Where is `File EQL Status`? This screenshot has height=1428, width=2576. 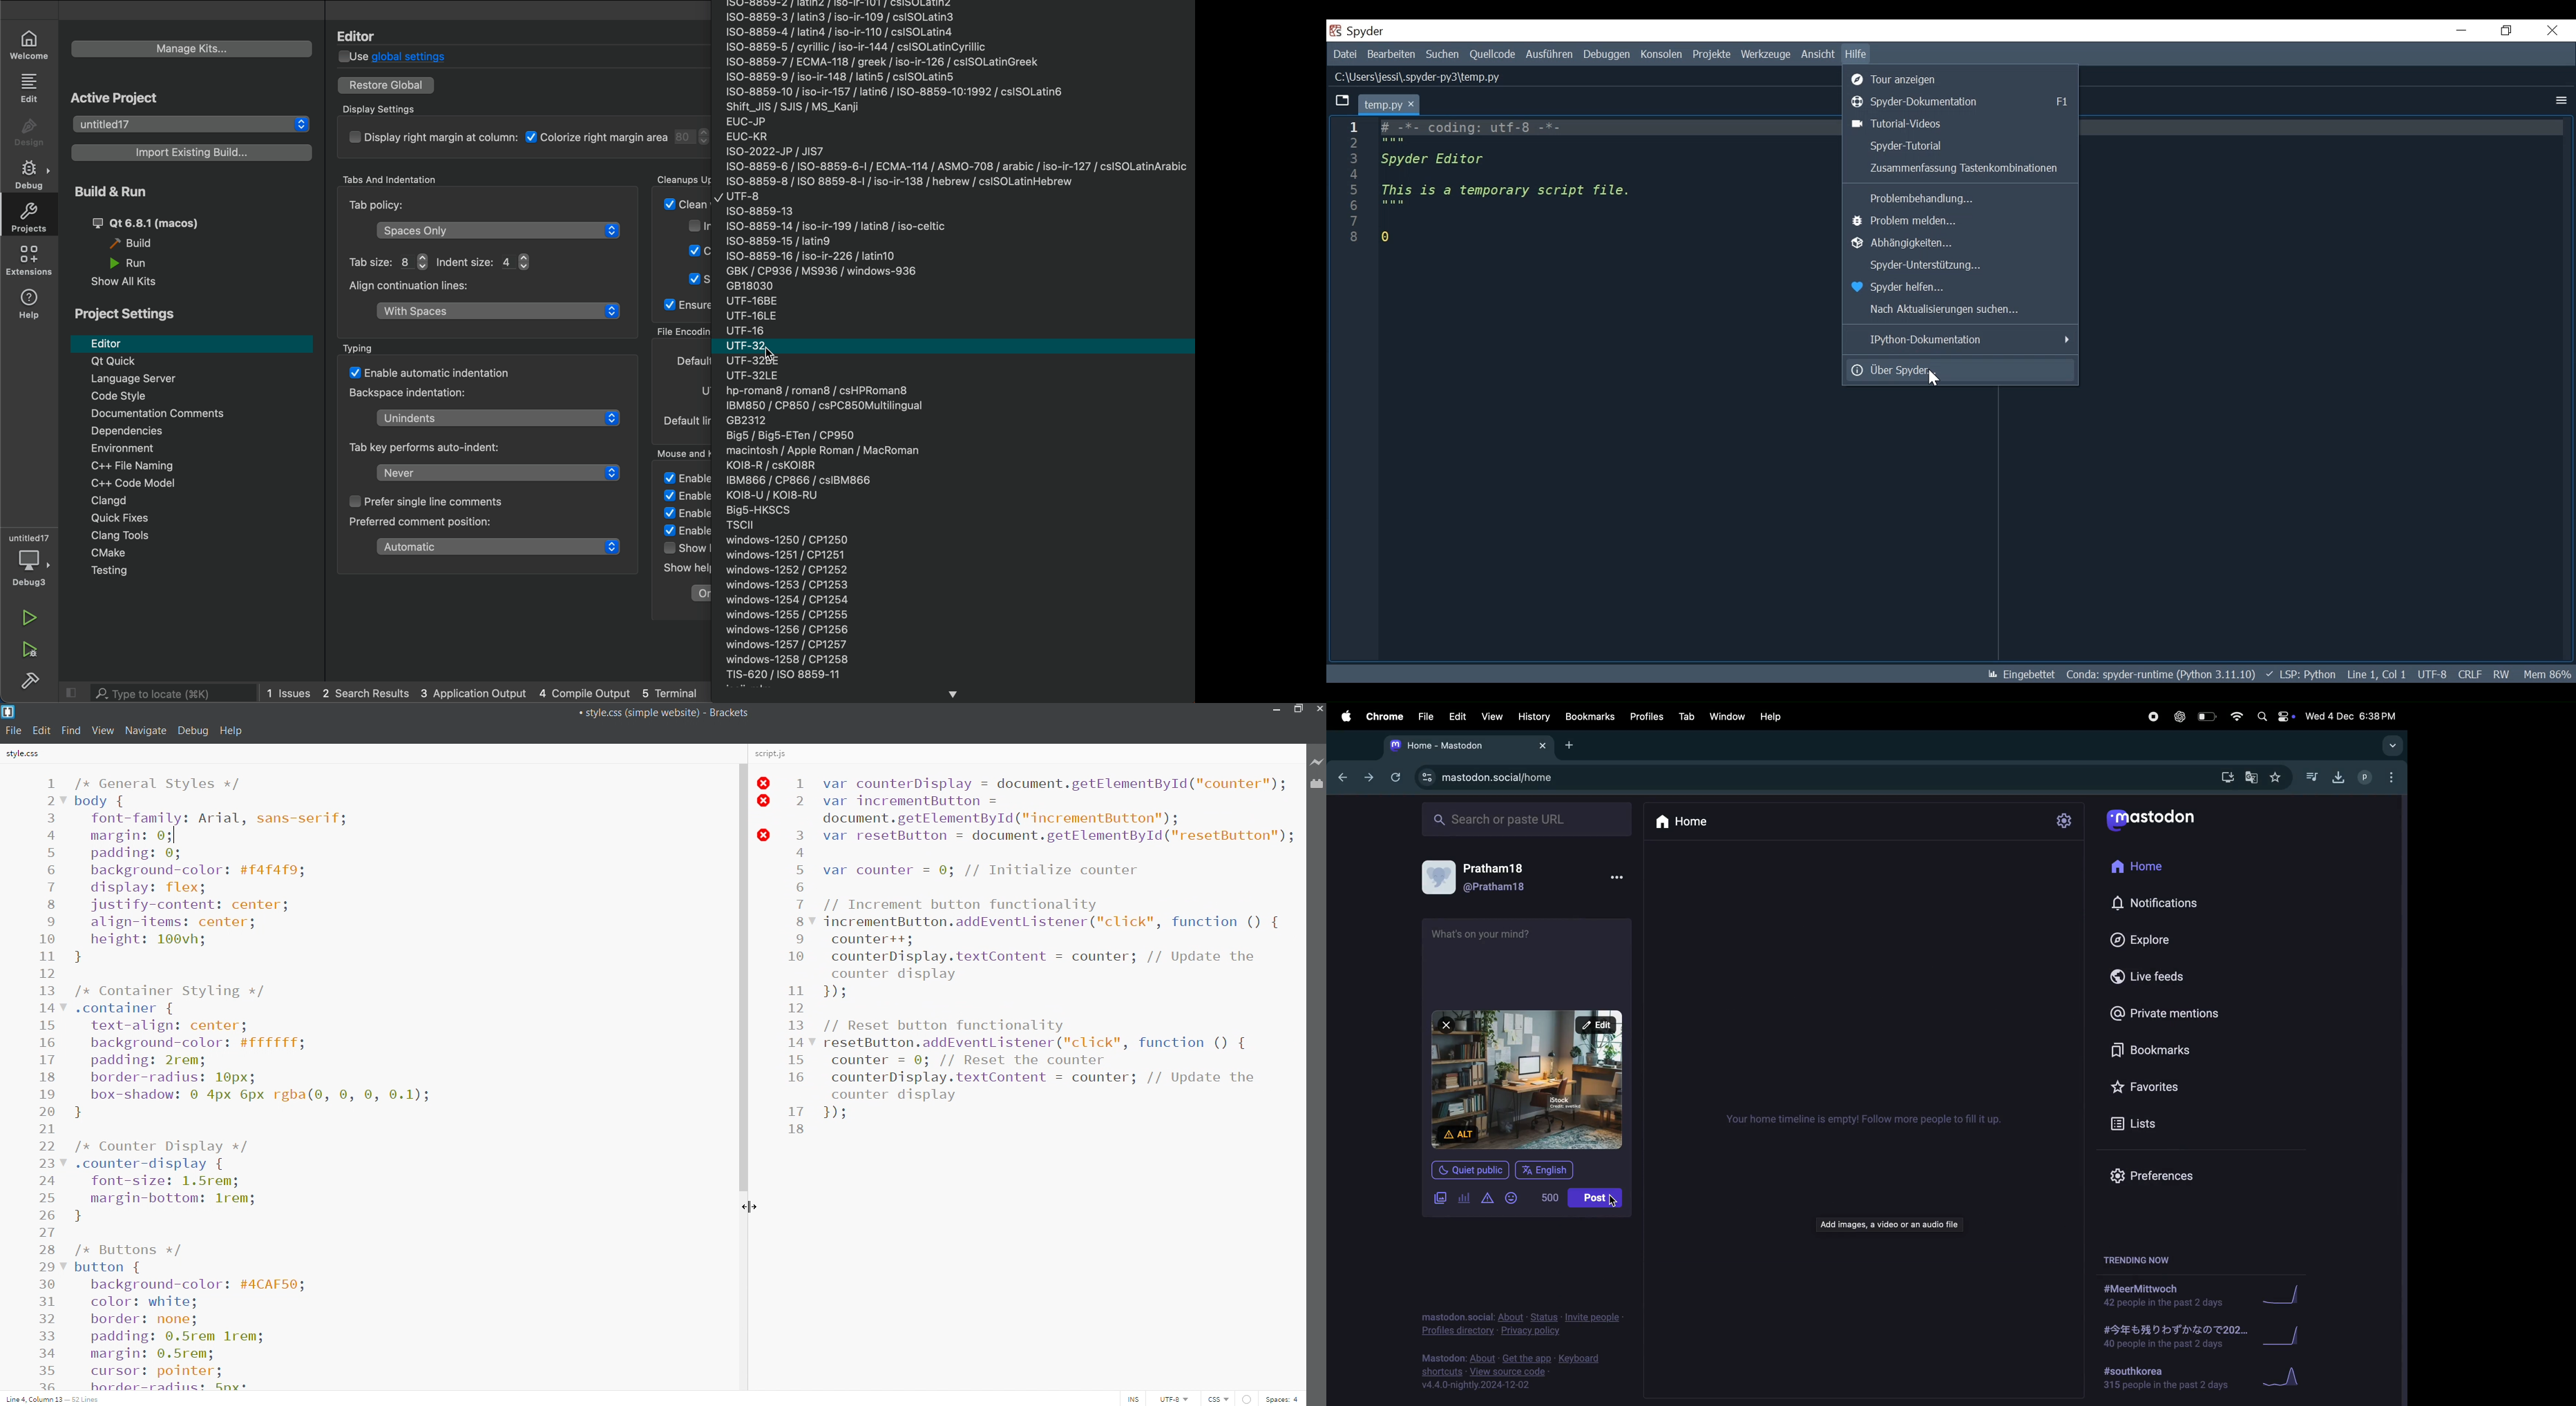 File EQL Status is located at coordinates (2471, 675).